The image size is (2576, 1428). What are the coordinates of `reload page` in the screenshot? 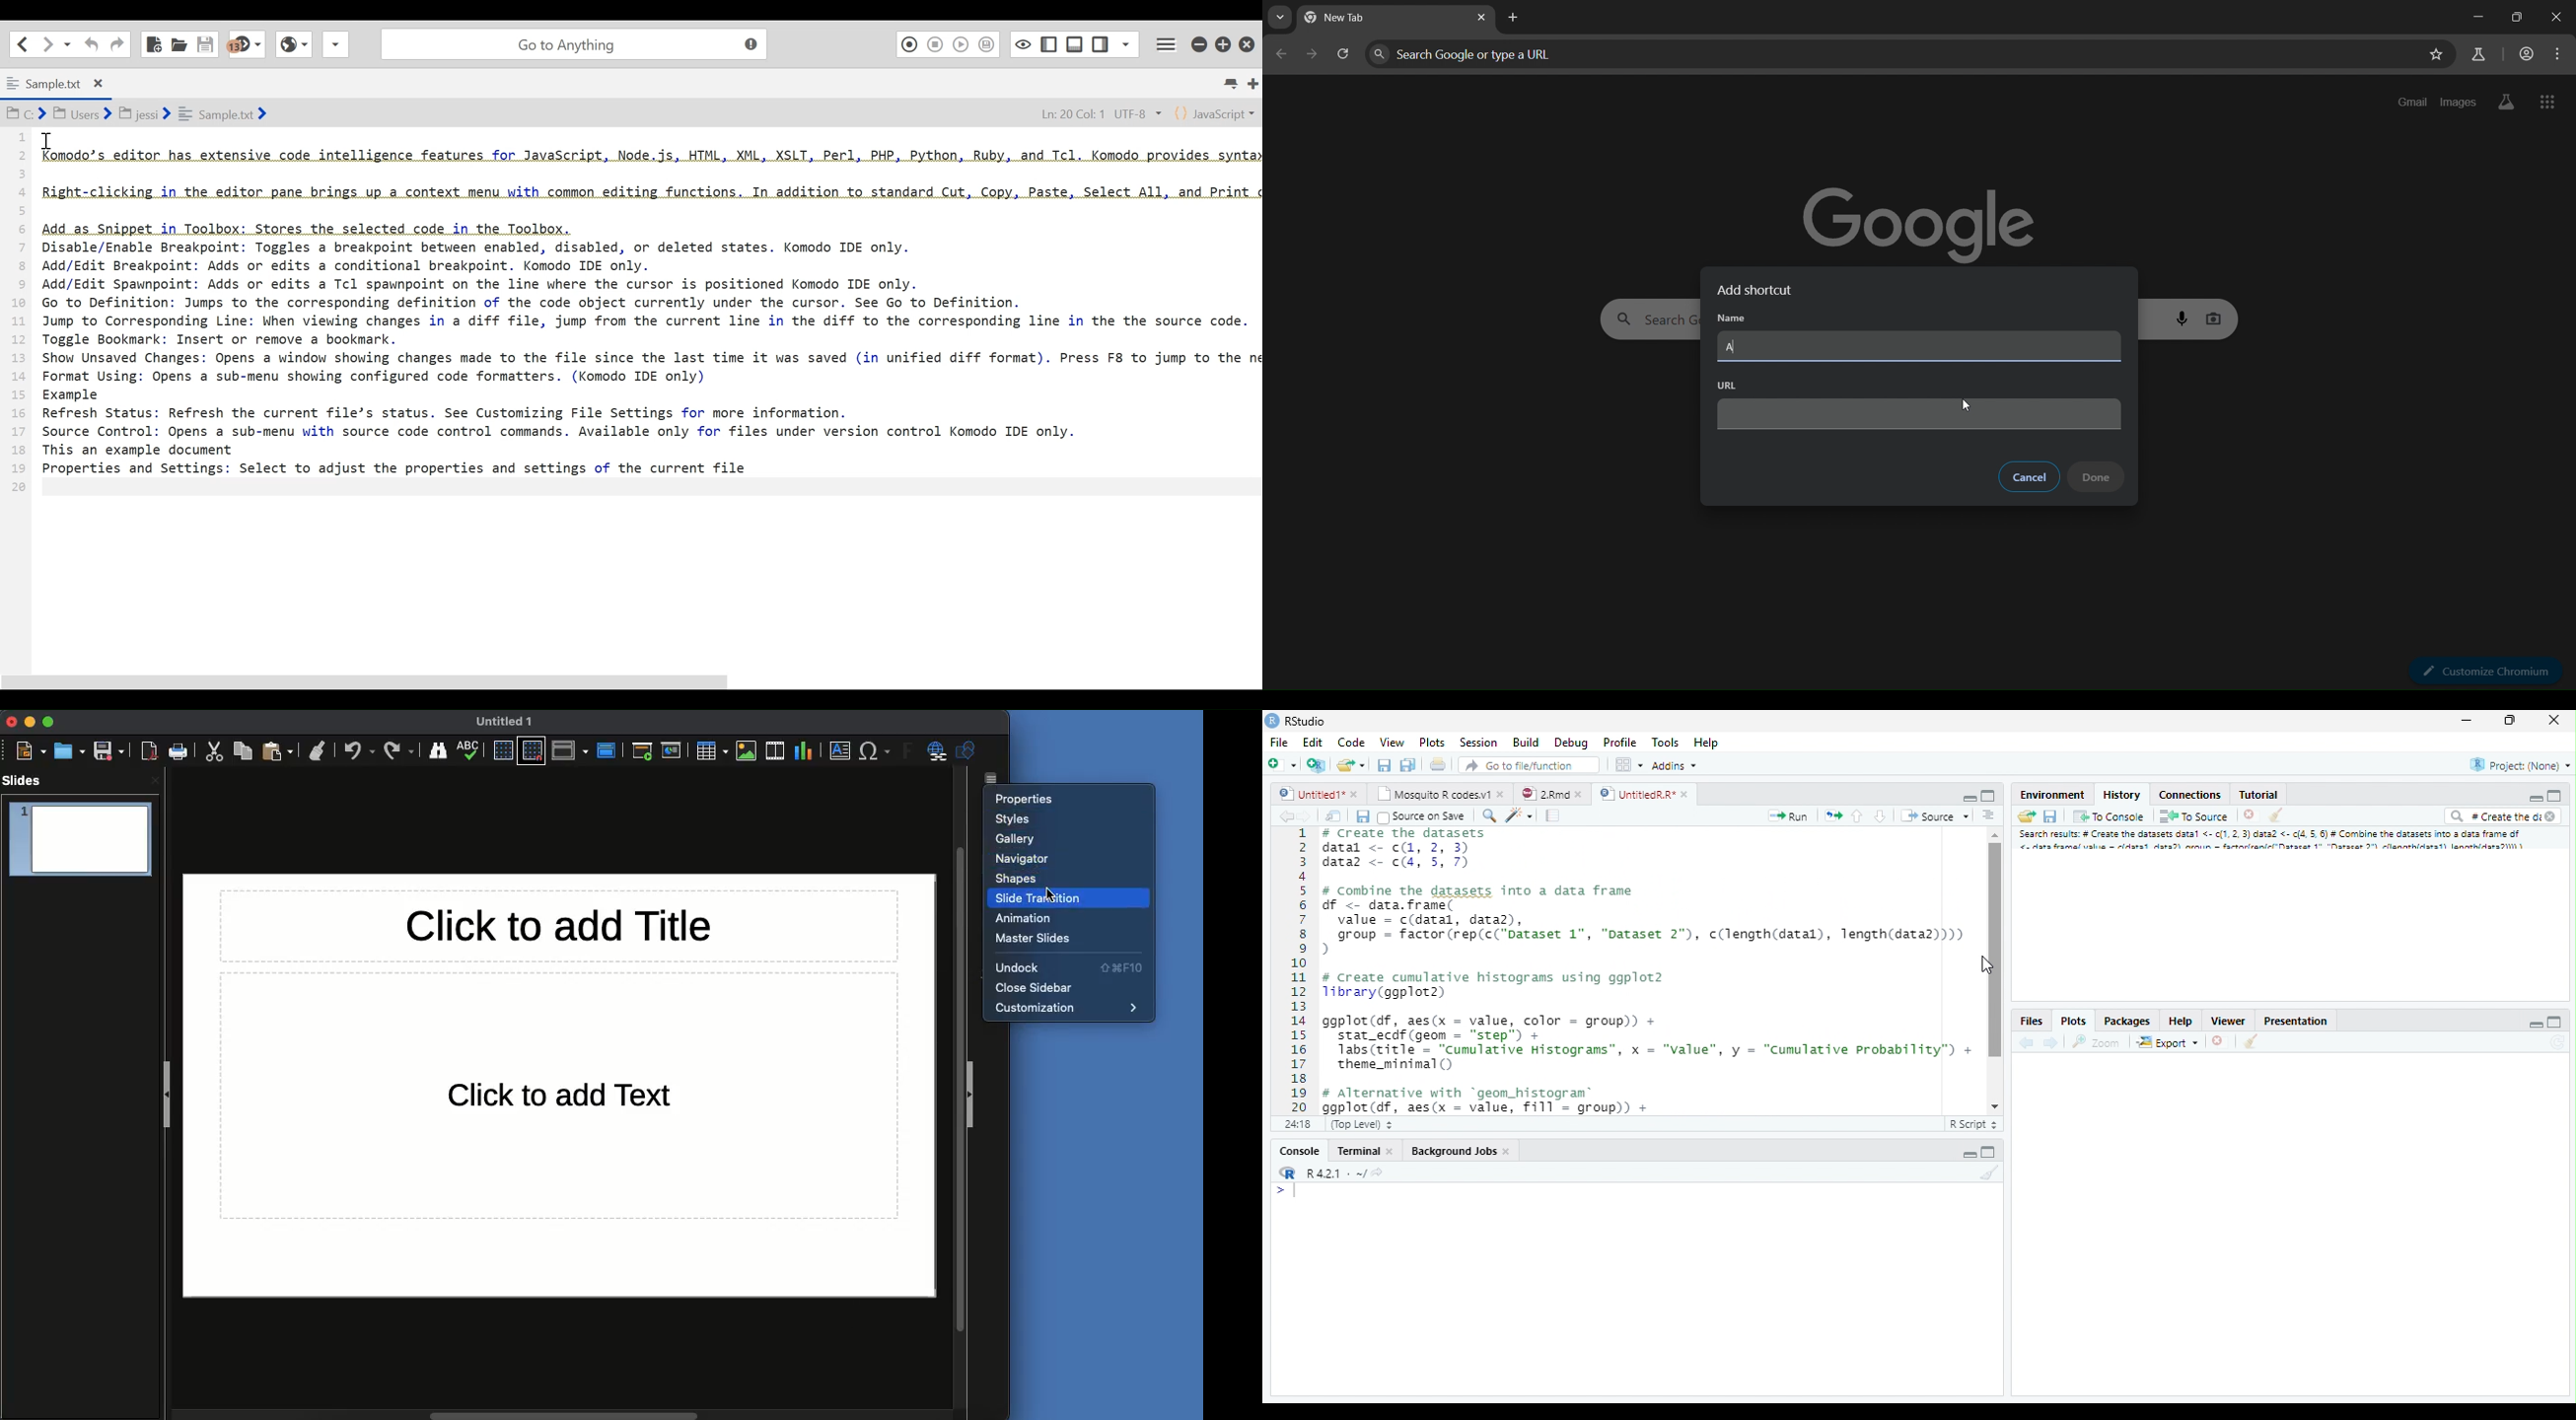 It's located at (1344, 57).